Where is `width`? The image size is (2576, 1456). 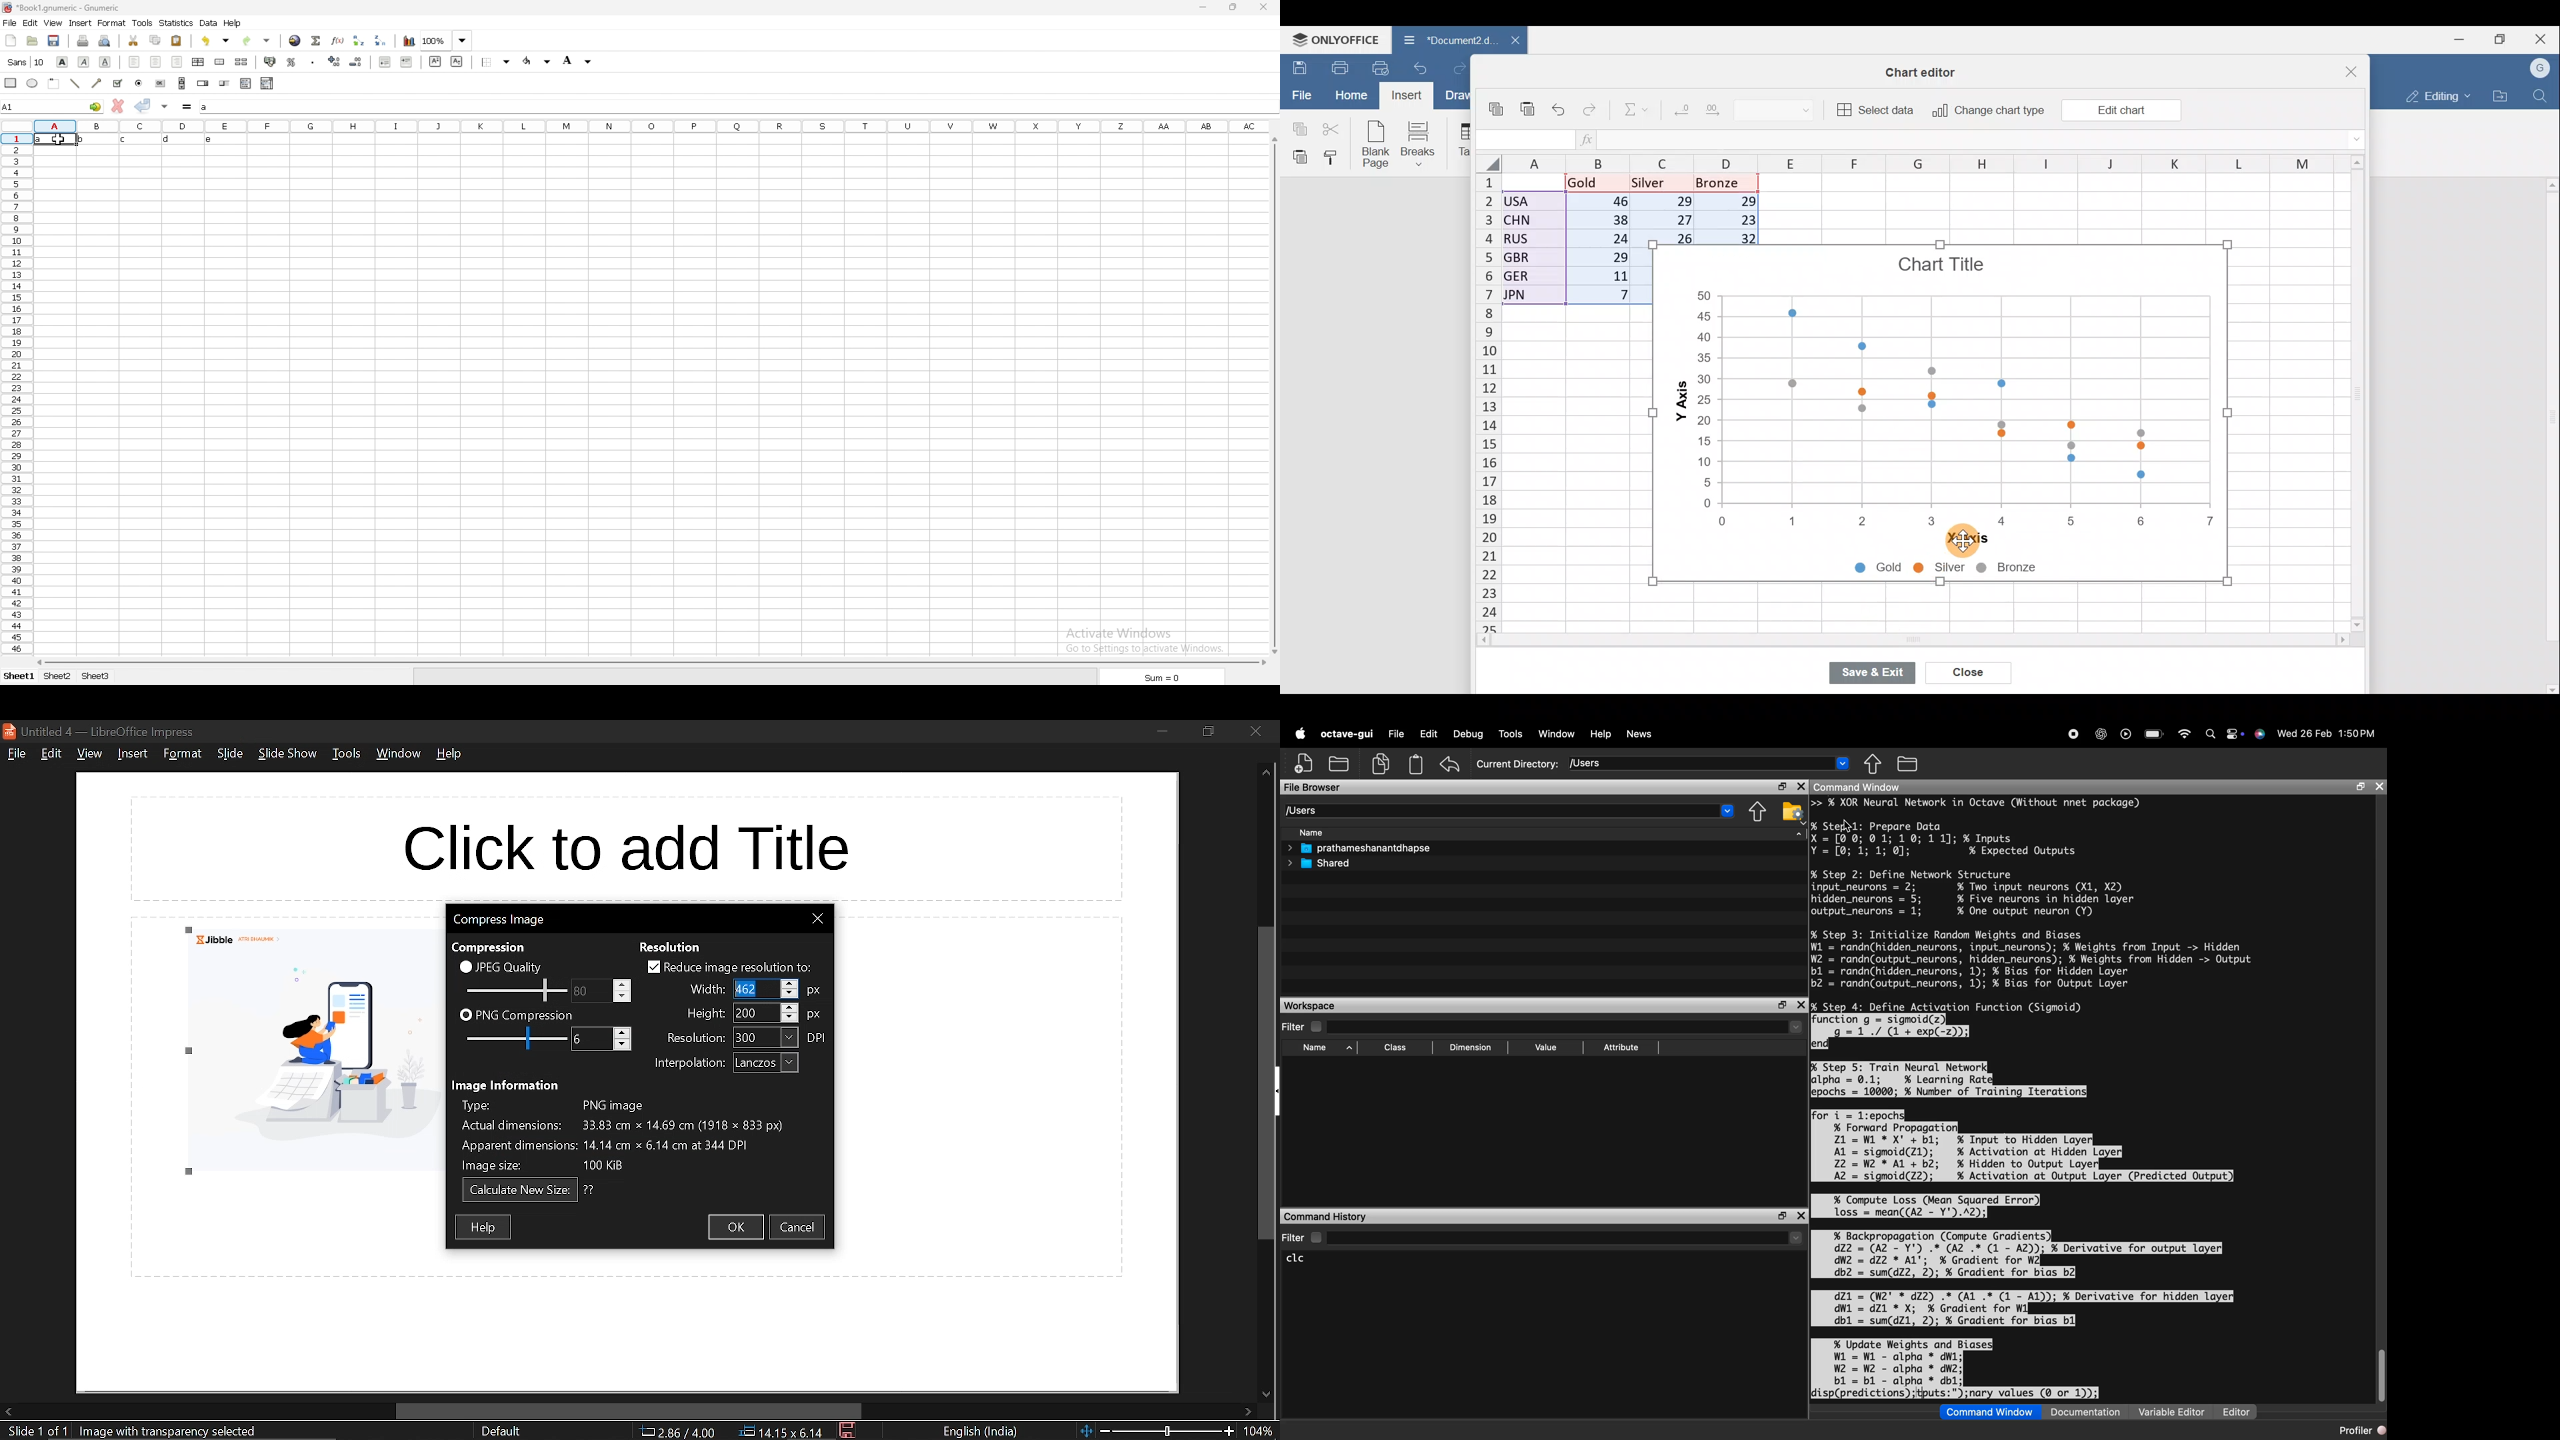
width is located at coordinates (704, 988).